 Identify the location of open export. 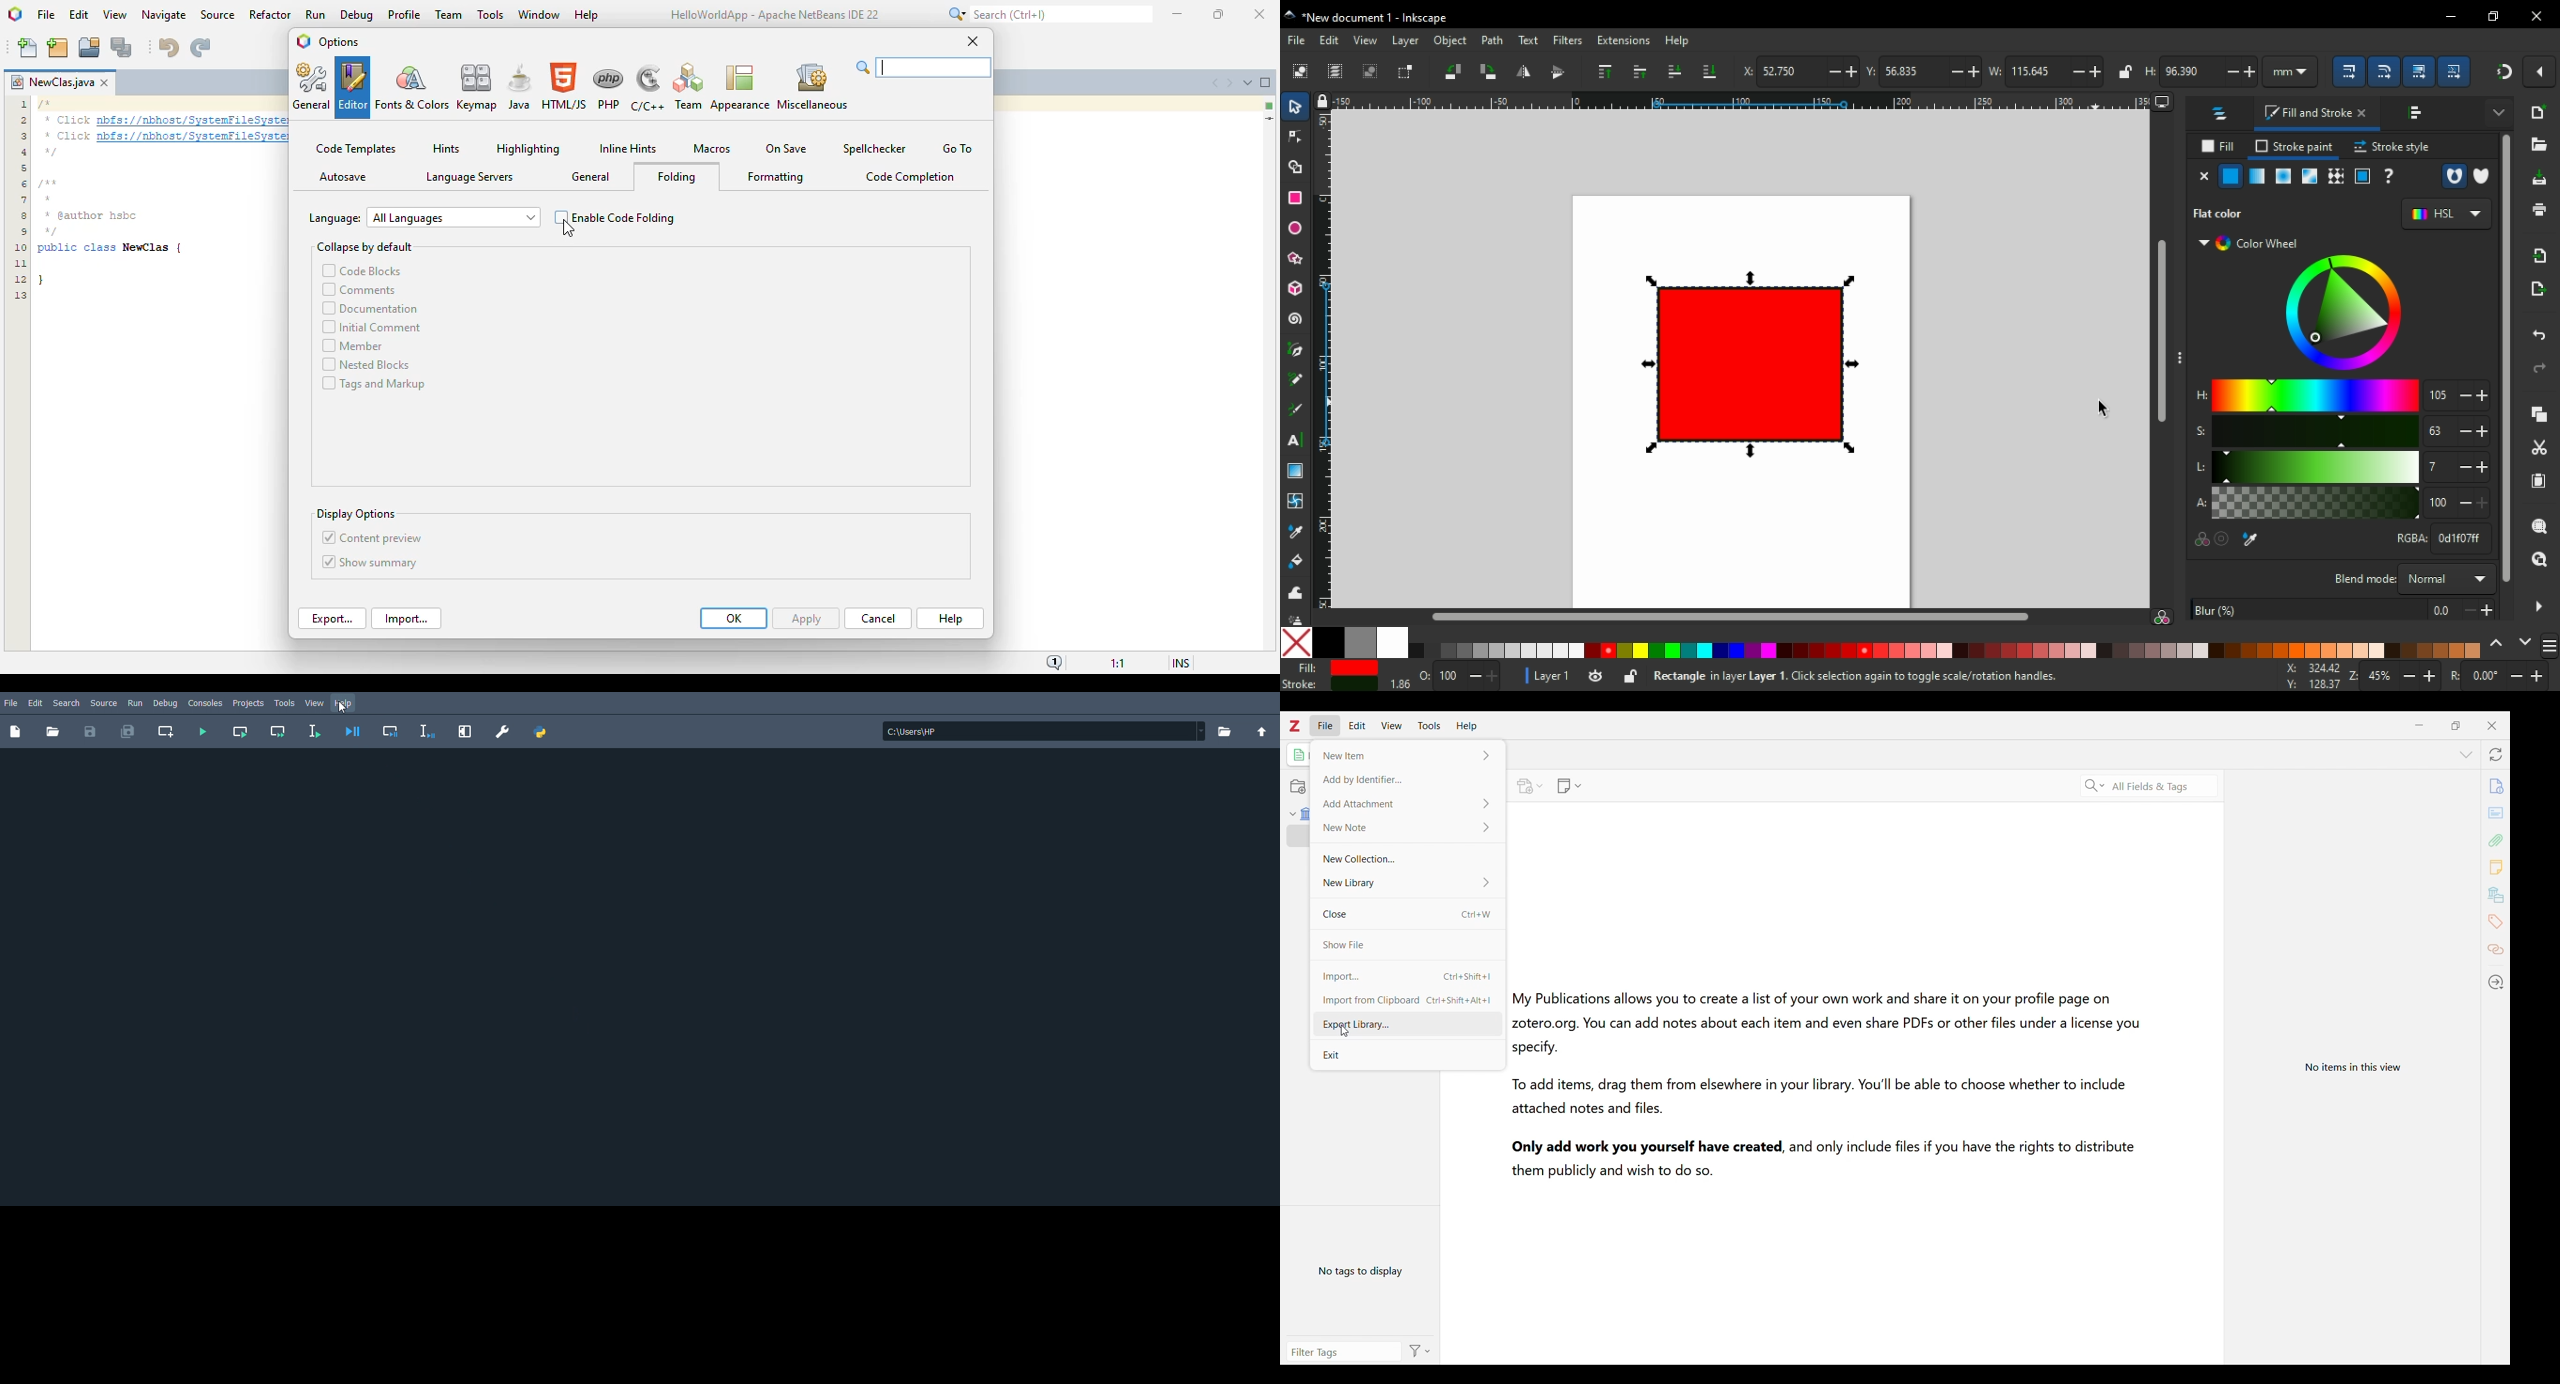
(2537, 289).